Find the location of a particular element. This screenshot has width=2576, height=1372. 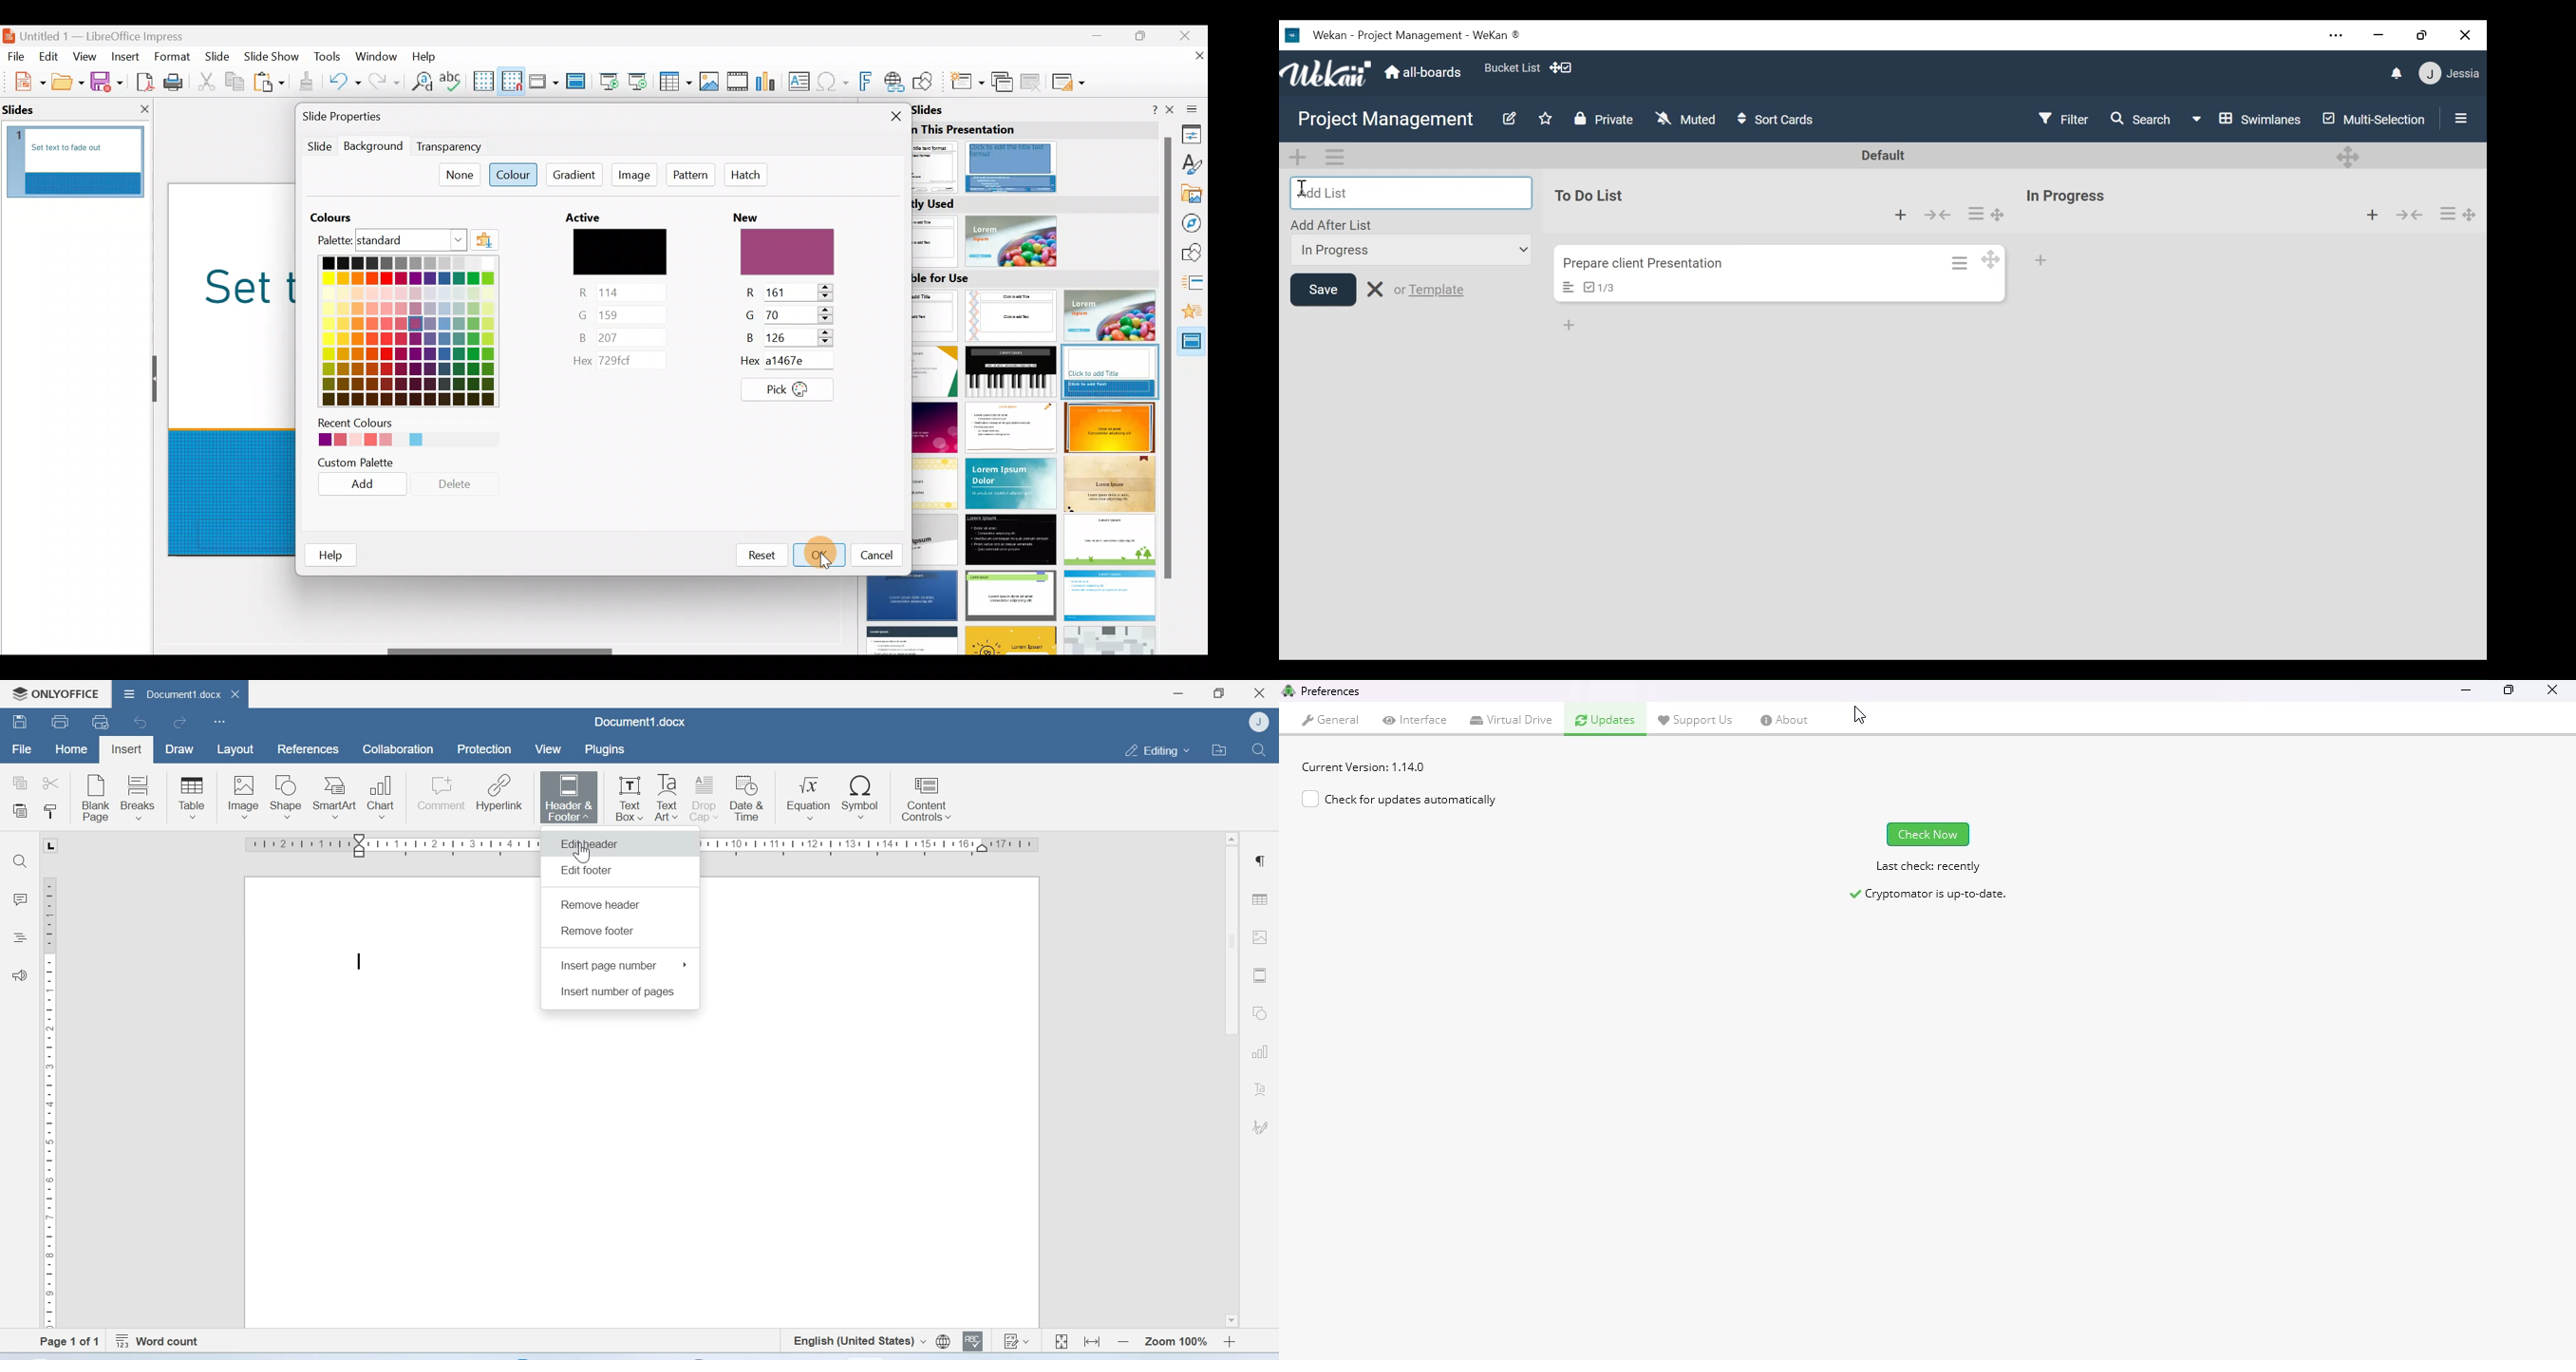

Insert fontwork text is located at coordinates (868, 84).